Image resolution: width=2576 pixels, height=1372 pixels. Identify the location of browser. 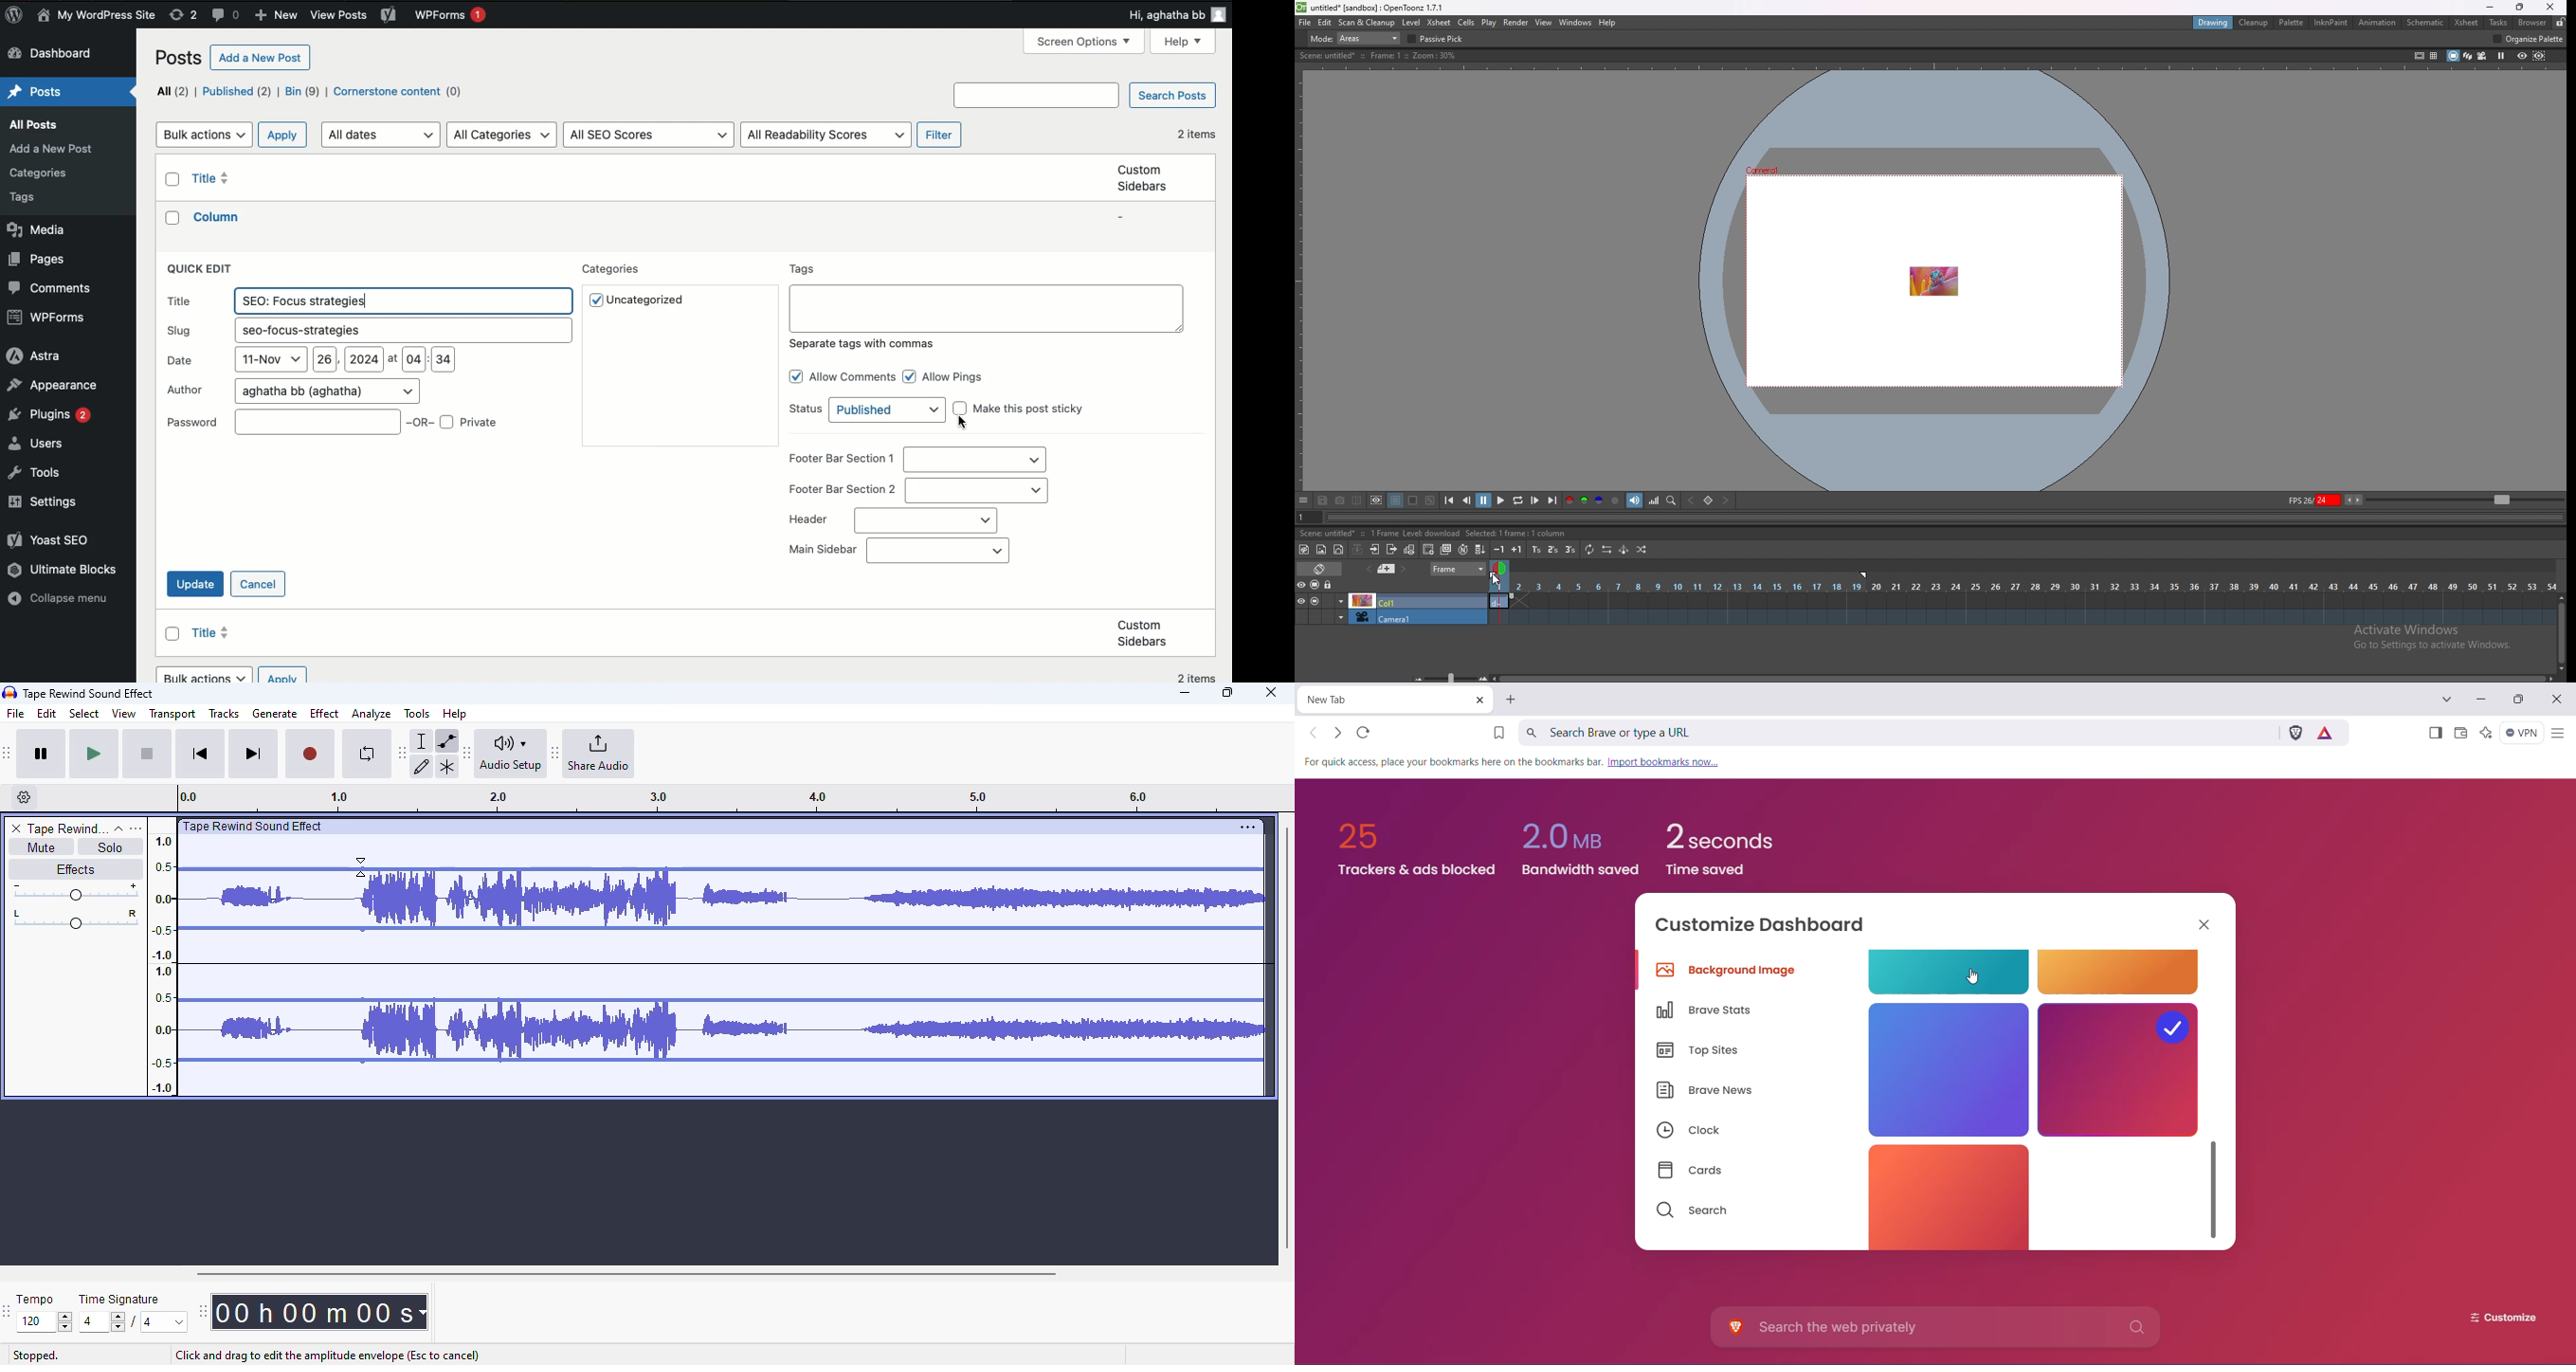
(2534, 22).